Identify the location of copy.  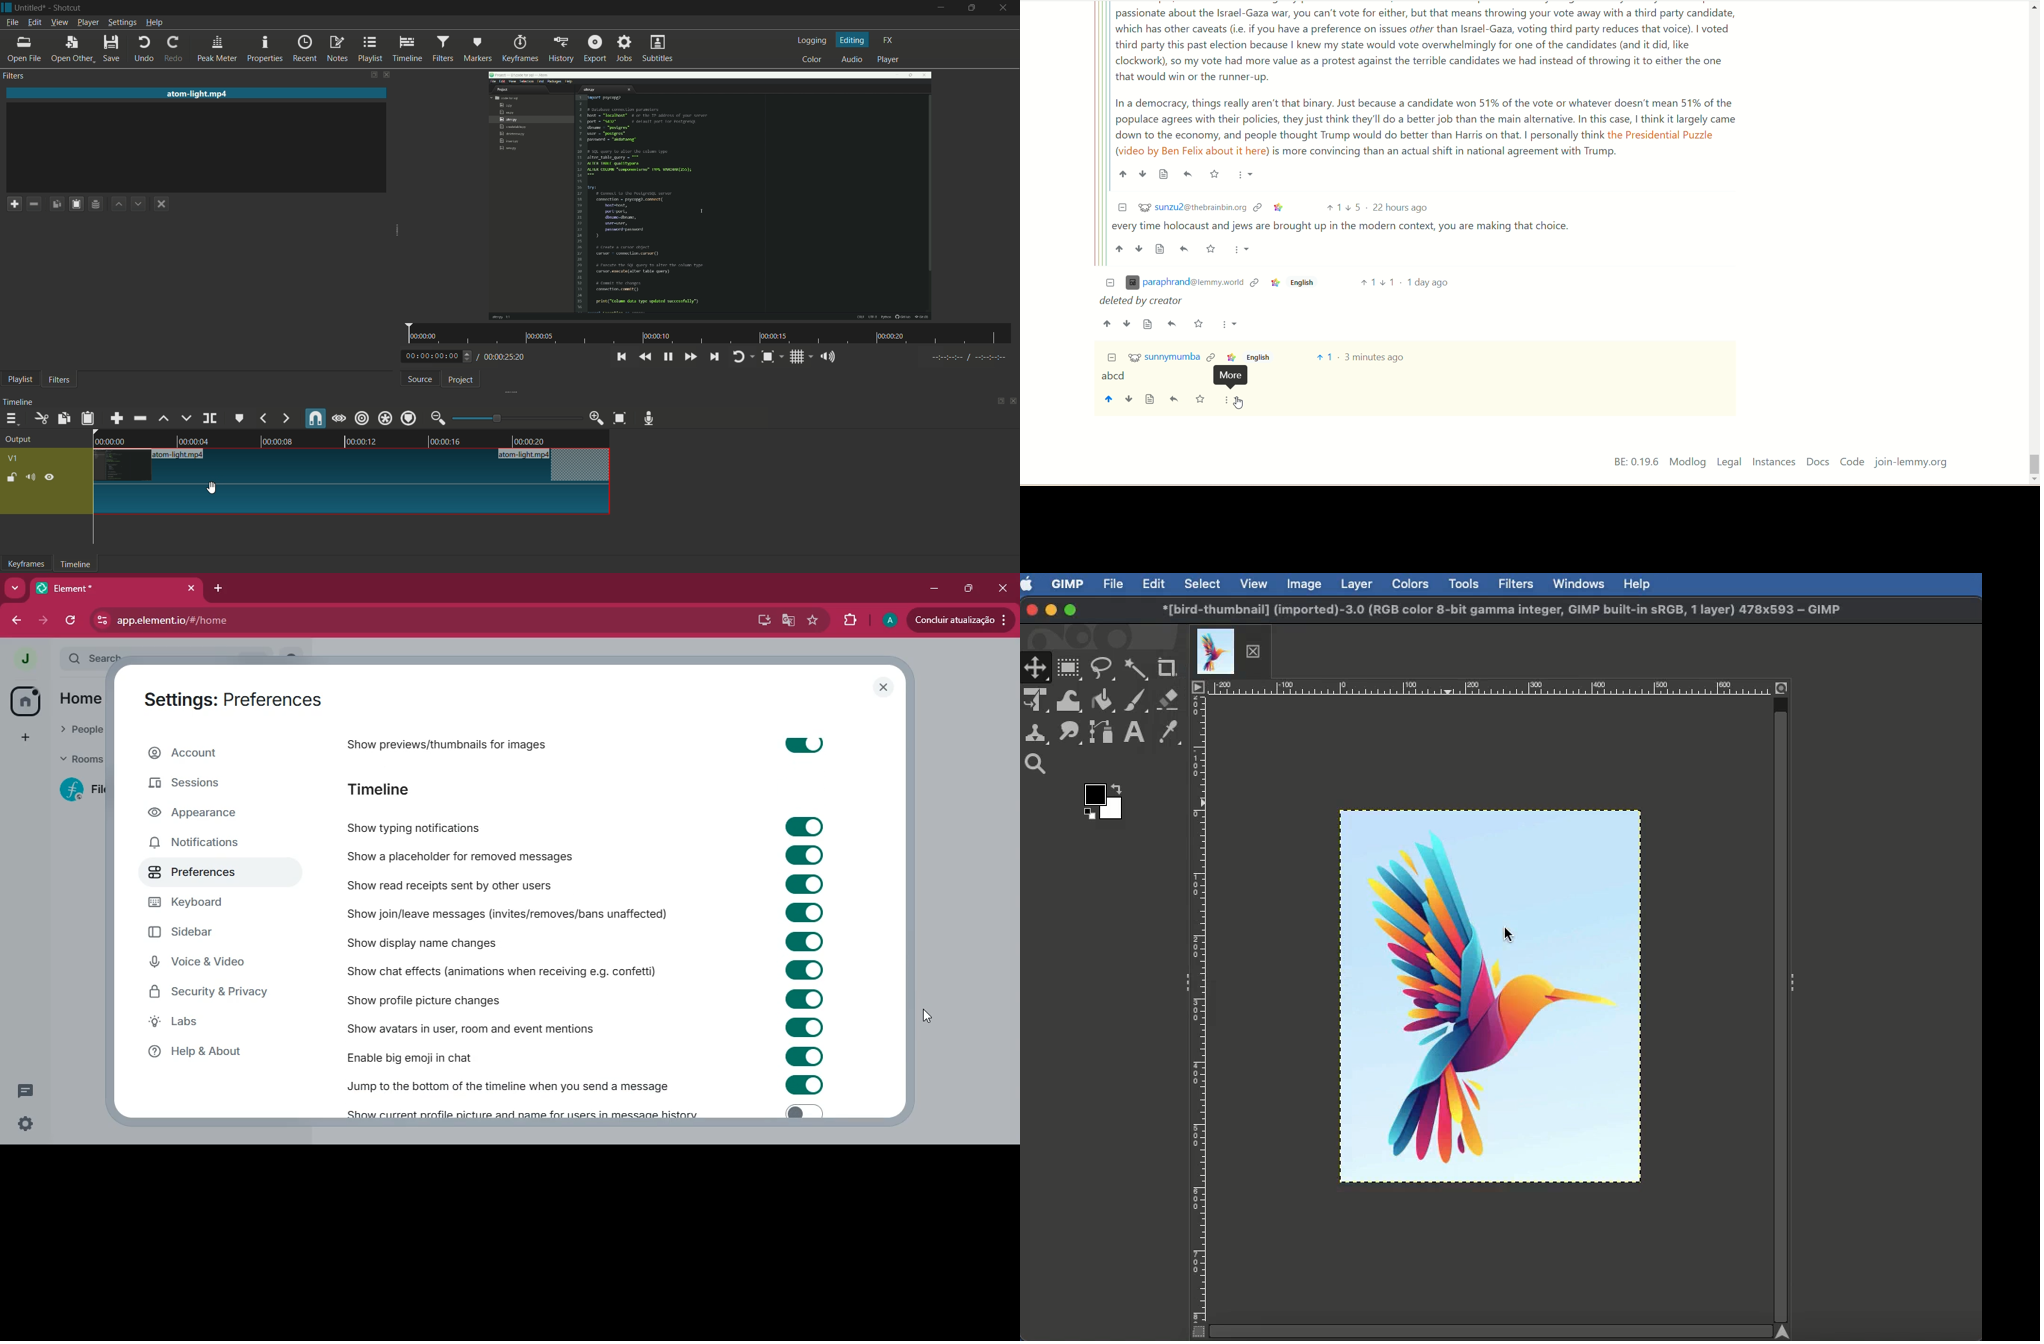
(63, 419).